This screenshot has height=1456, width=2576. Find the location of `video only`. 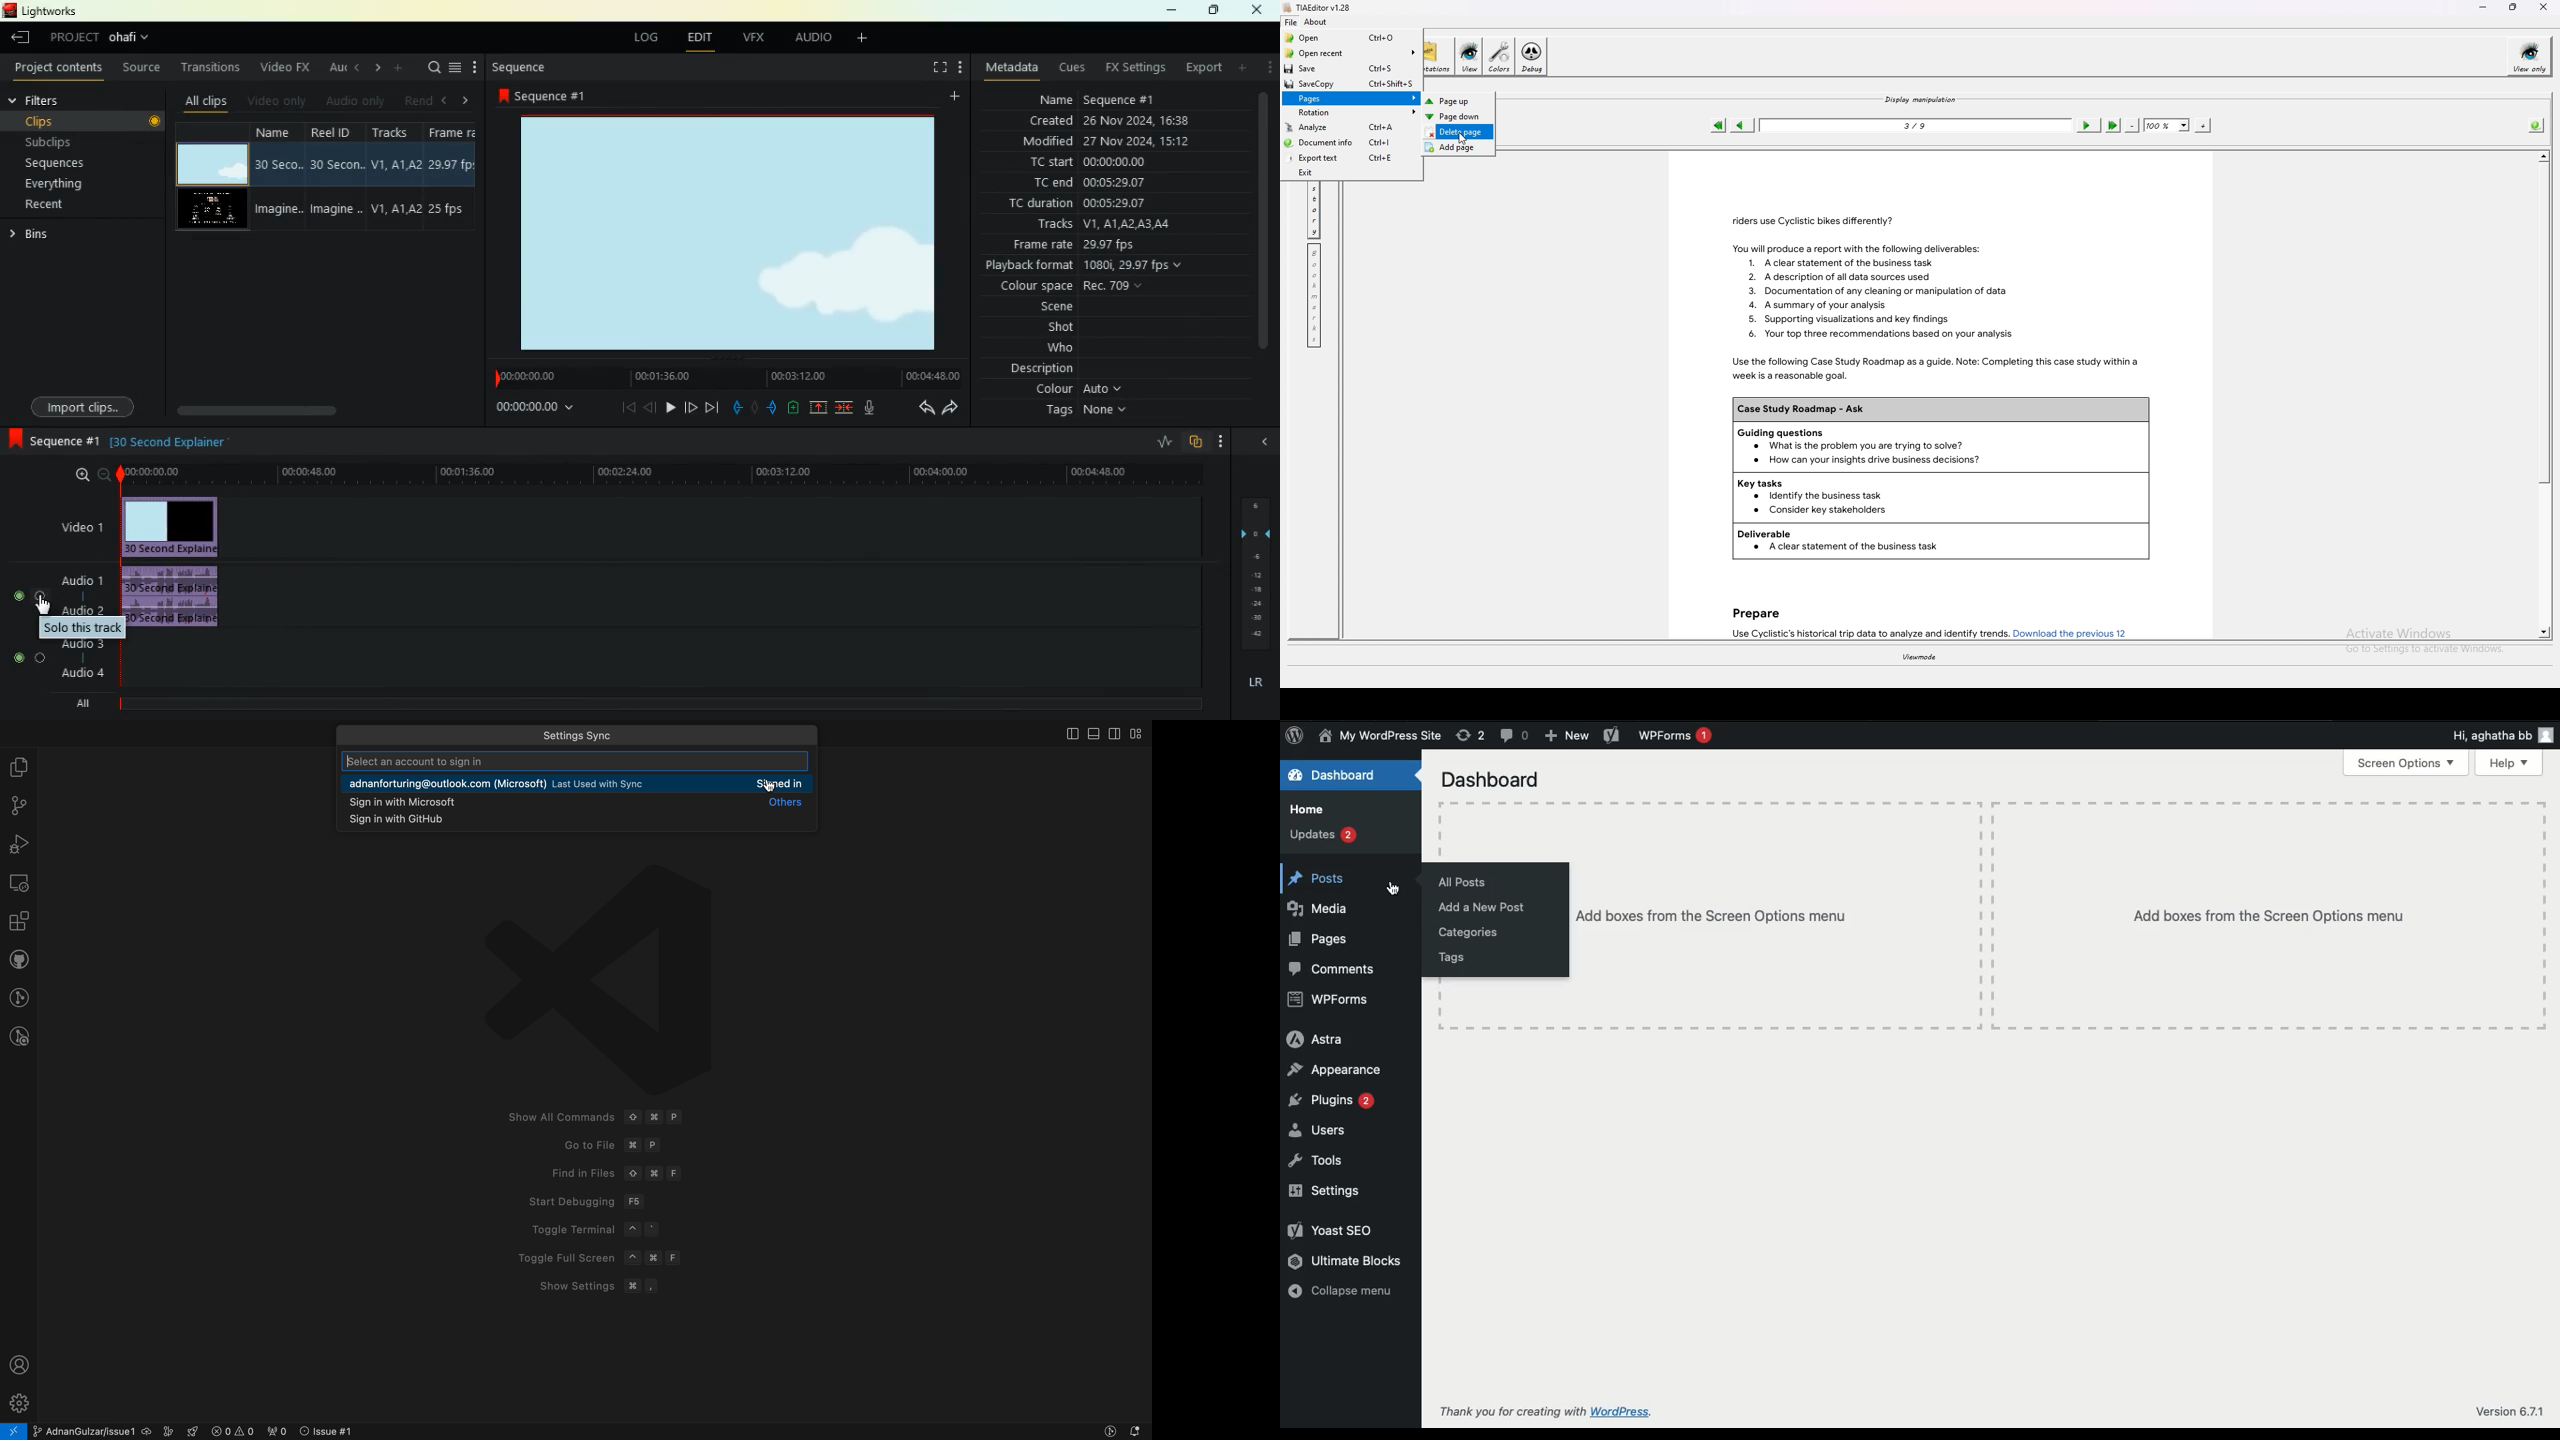

video only is located at coordinates (283, 101).